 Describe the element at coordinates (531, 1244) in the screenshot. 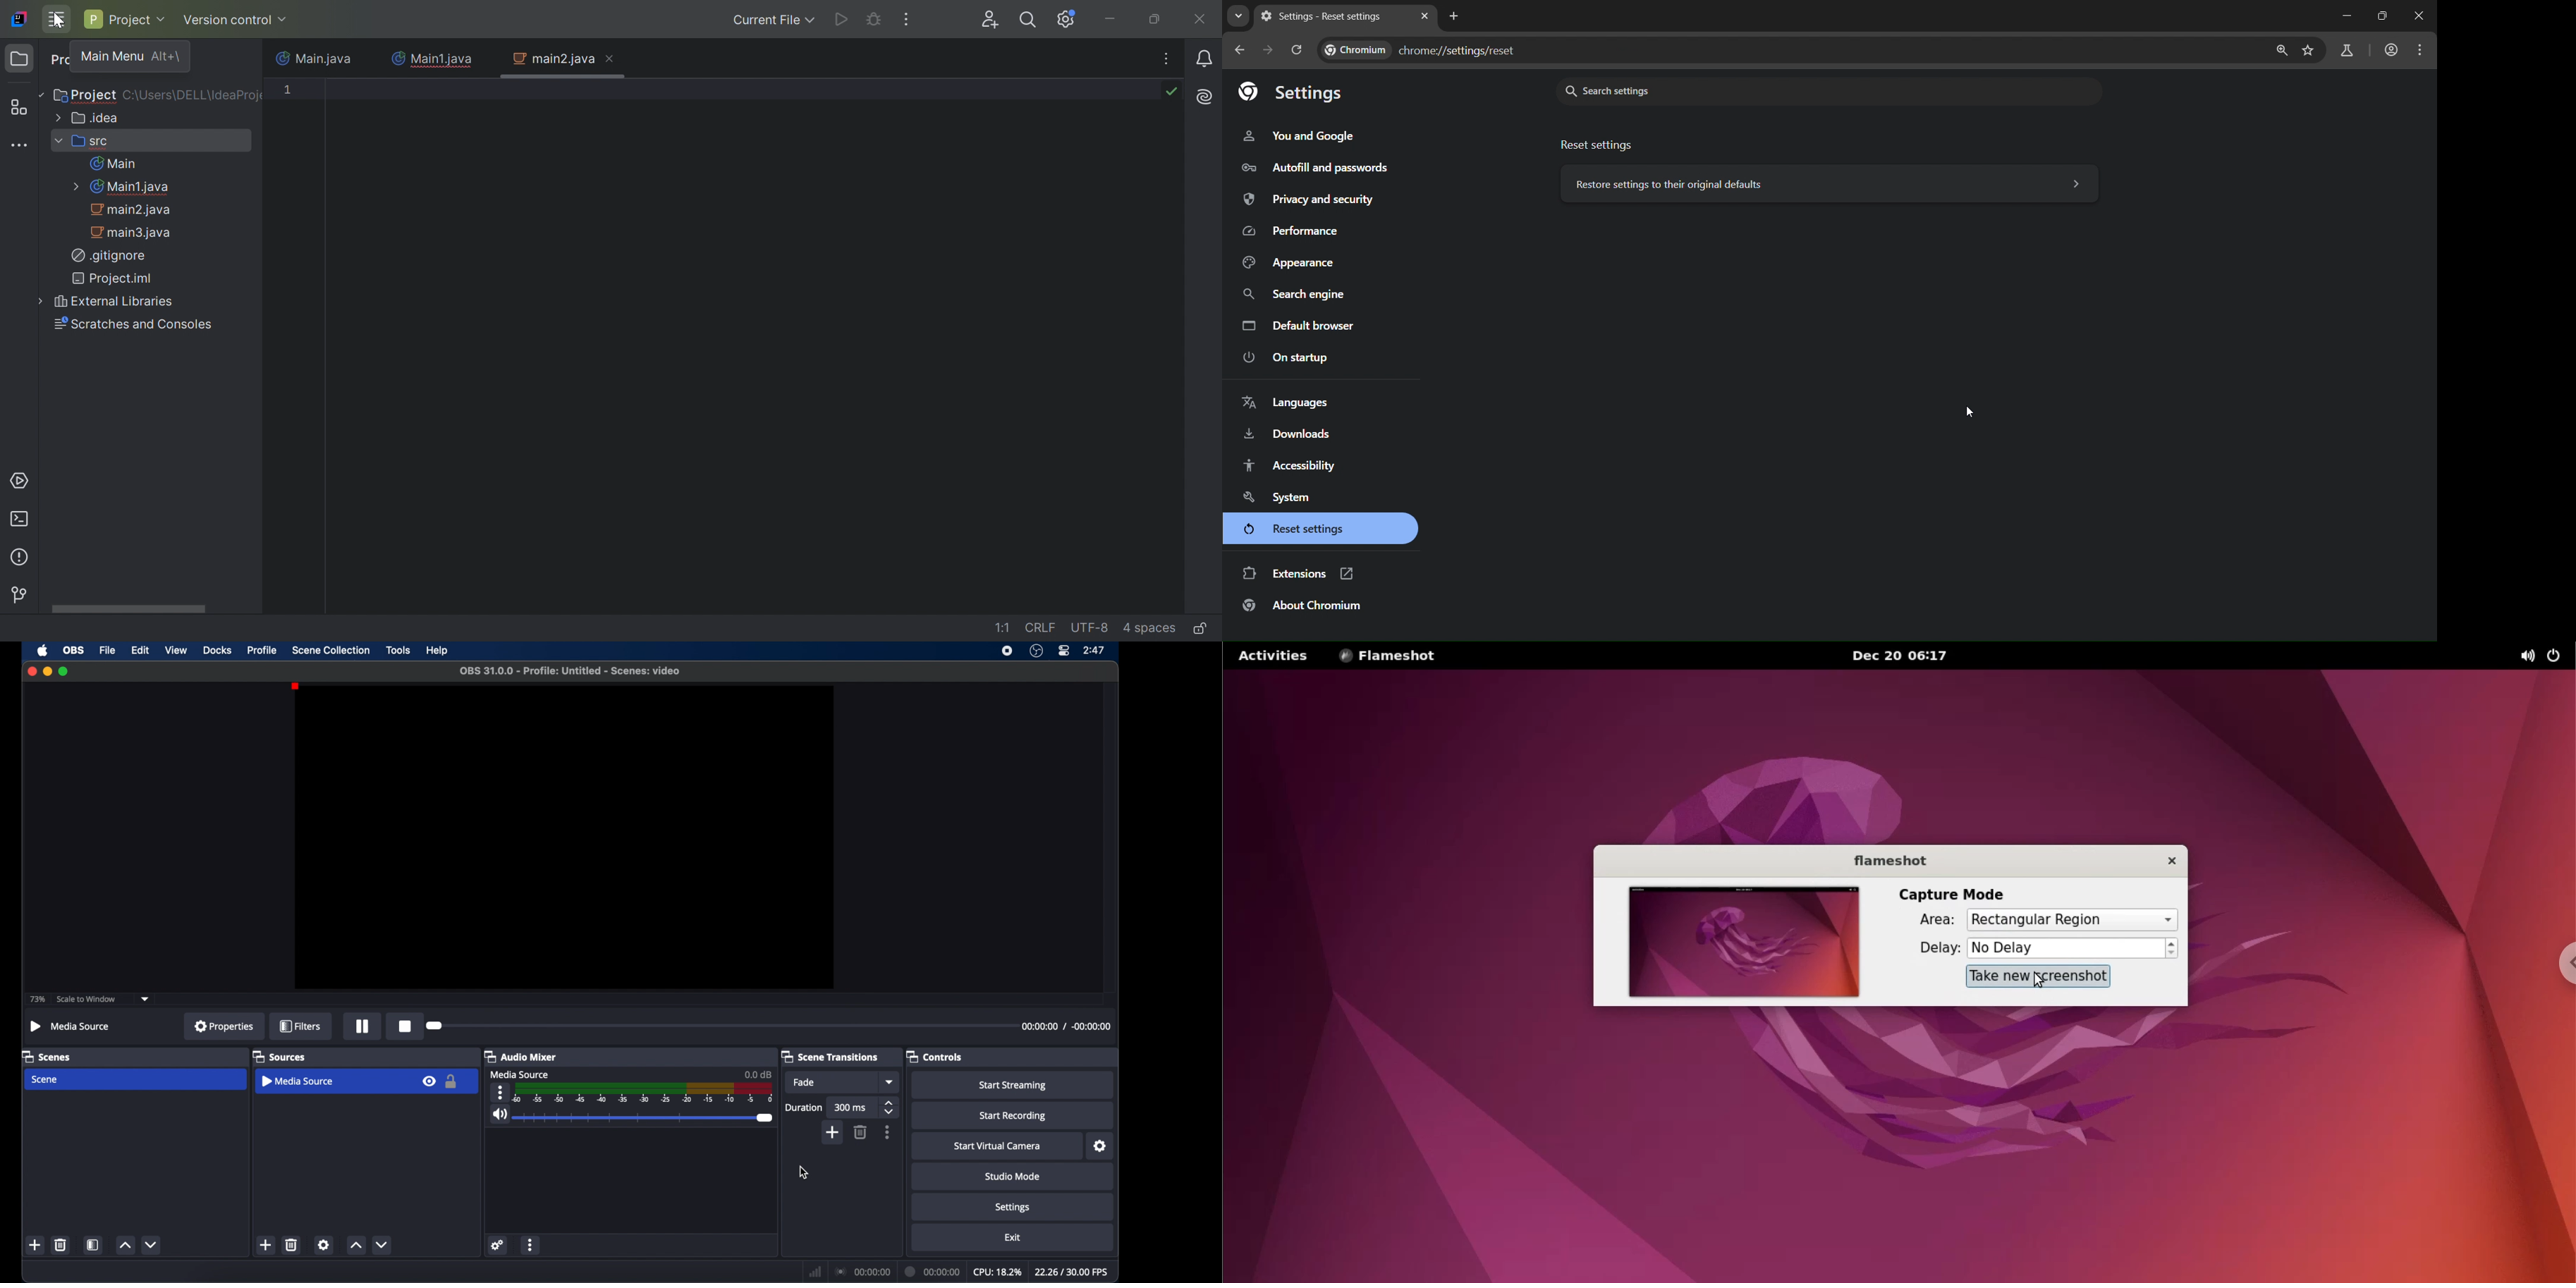

I see `more options` at that location.